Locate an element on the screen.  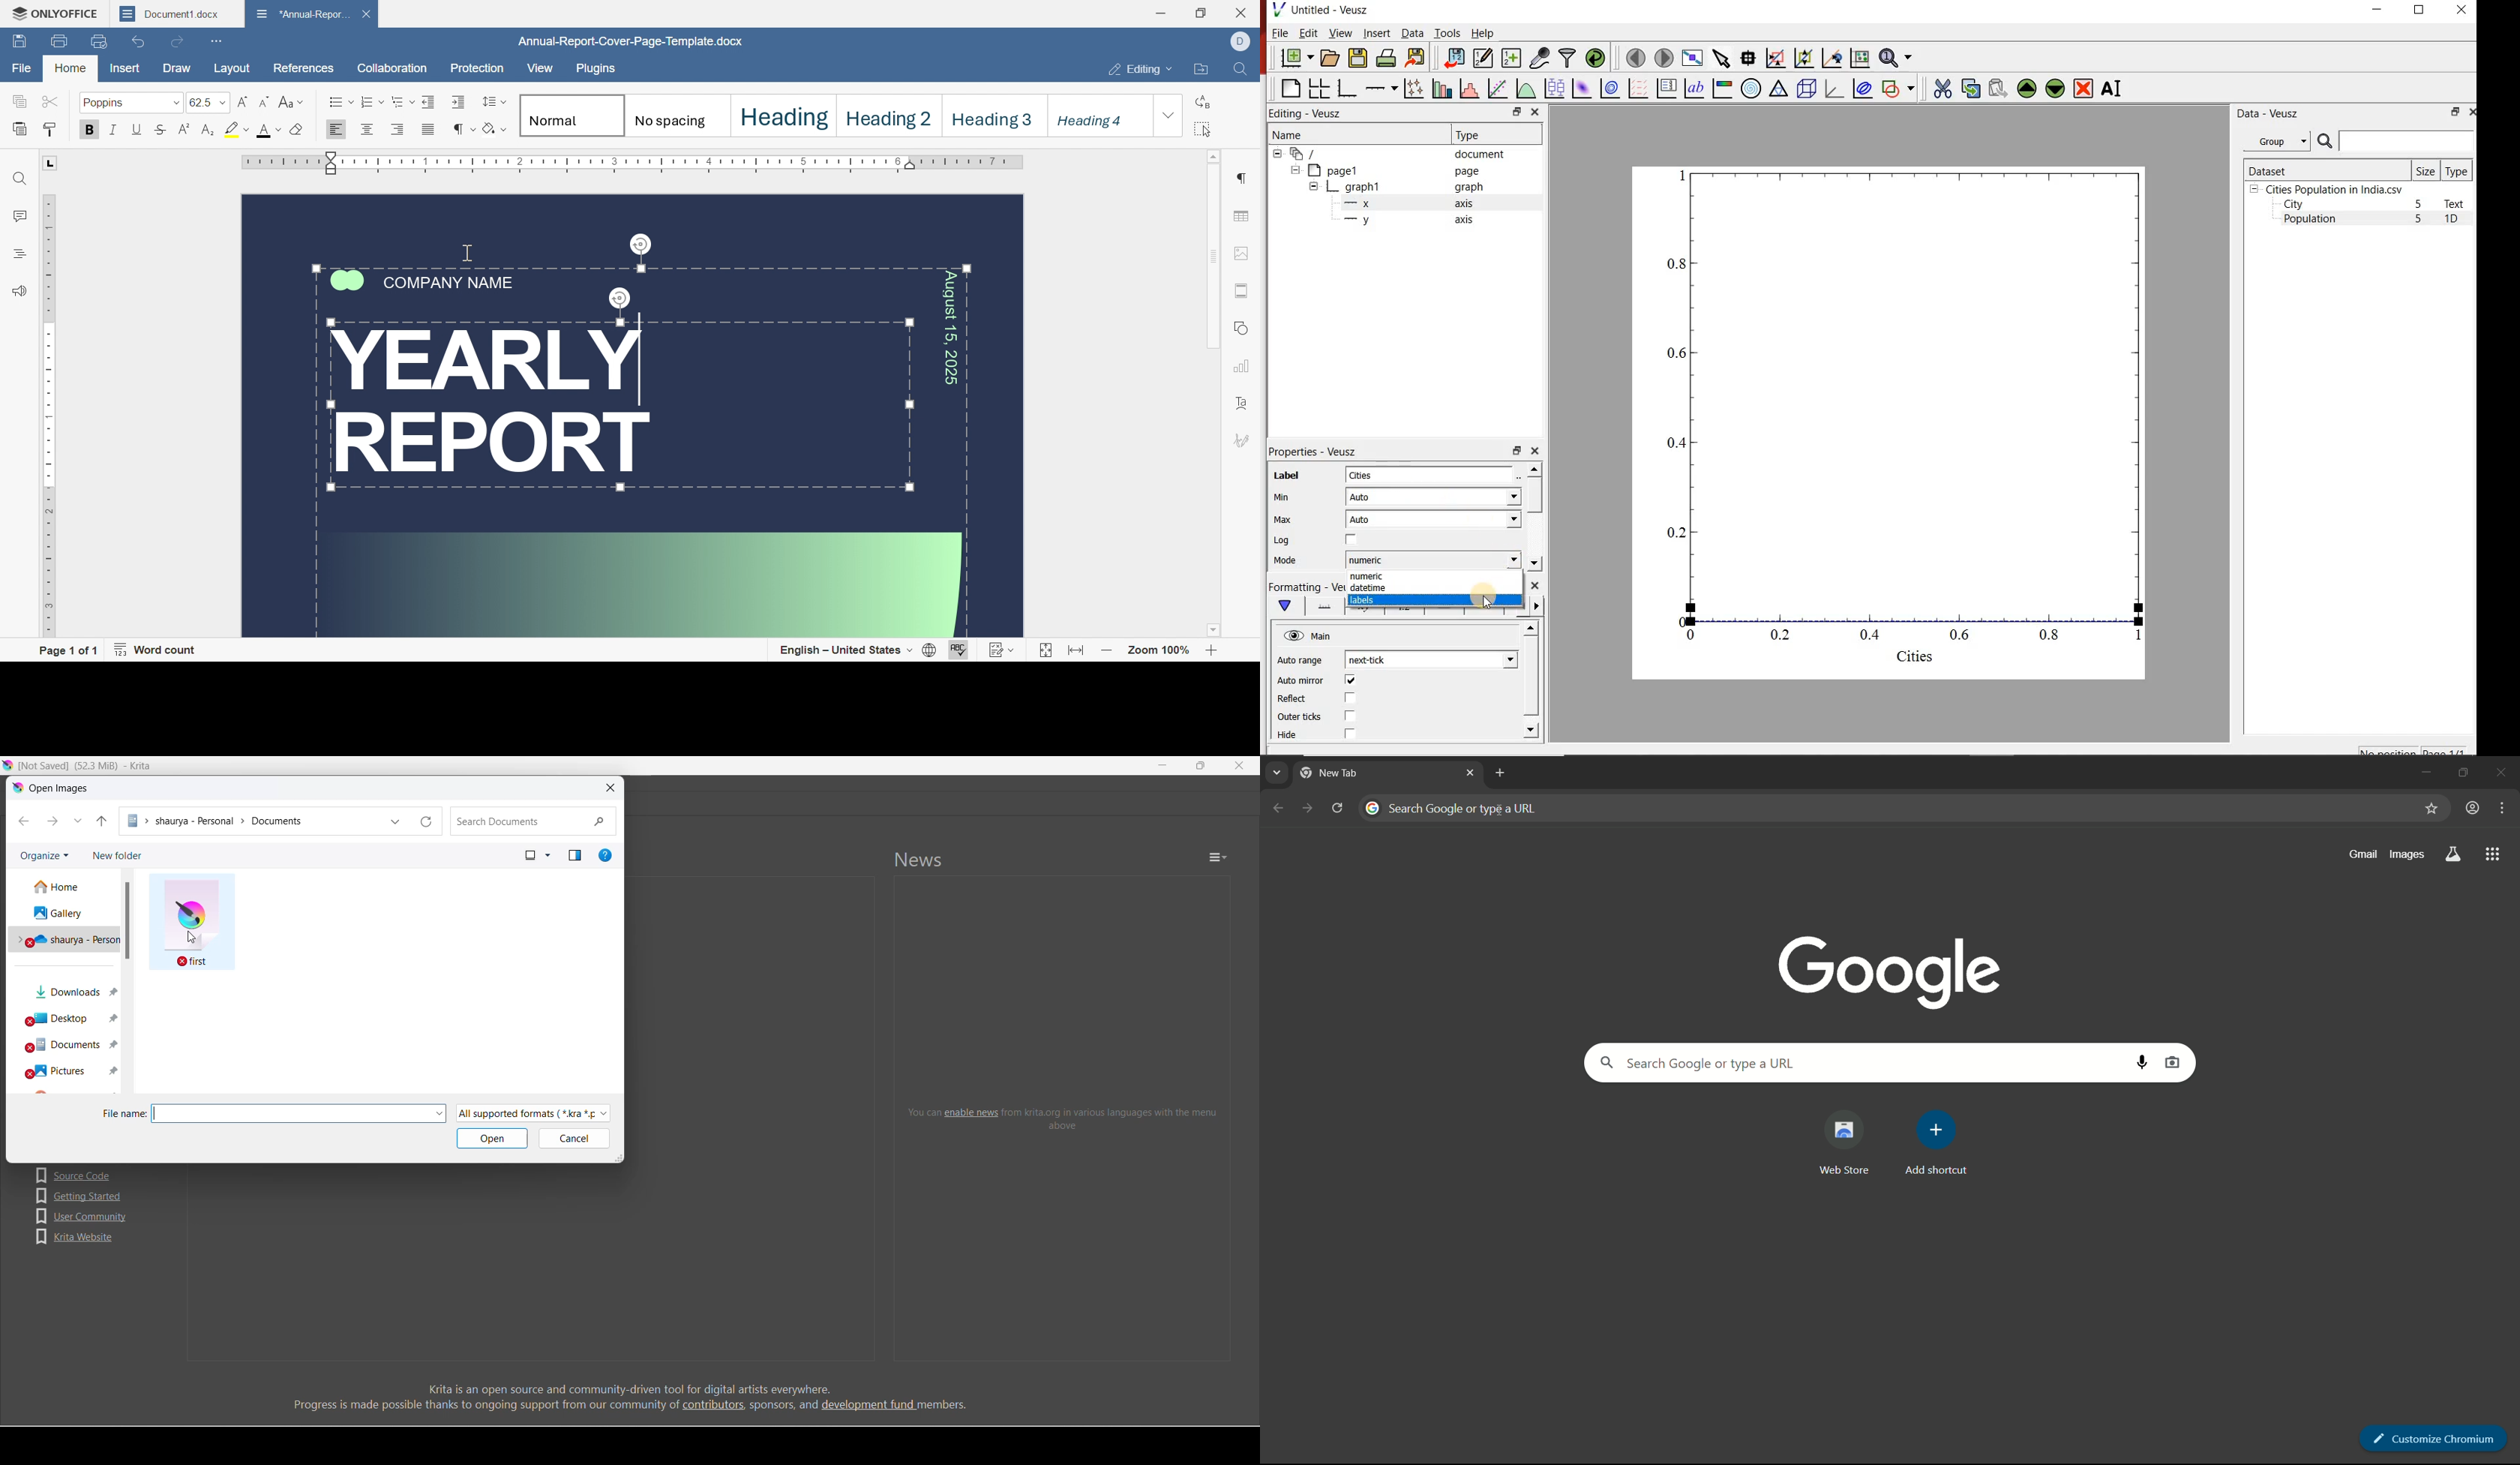
nonprinting characters is located at coordinates (464, 129).